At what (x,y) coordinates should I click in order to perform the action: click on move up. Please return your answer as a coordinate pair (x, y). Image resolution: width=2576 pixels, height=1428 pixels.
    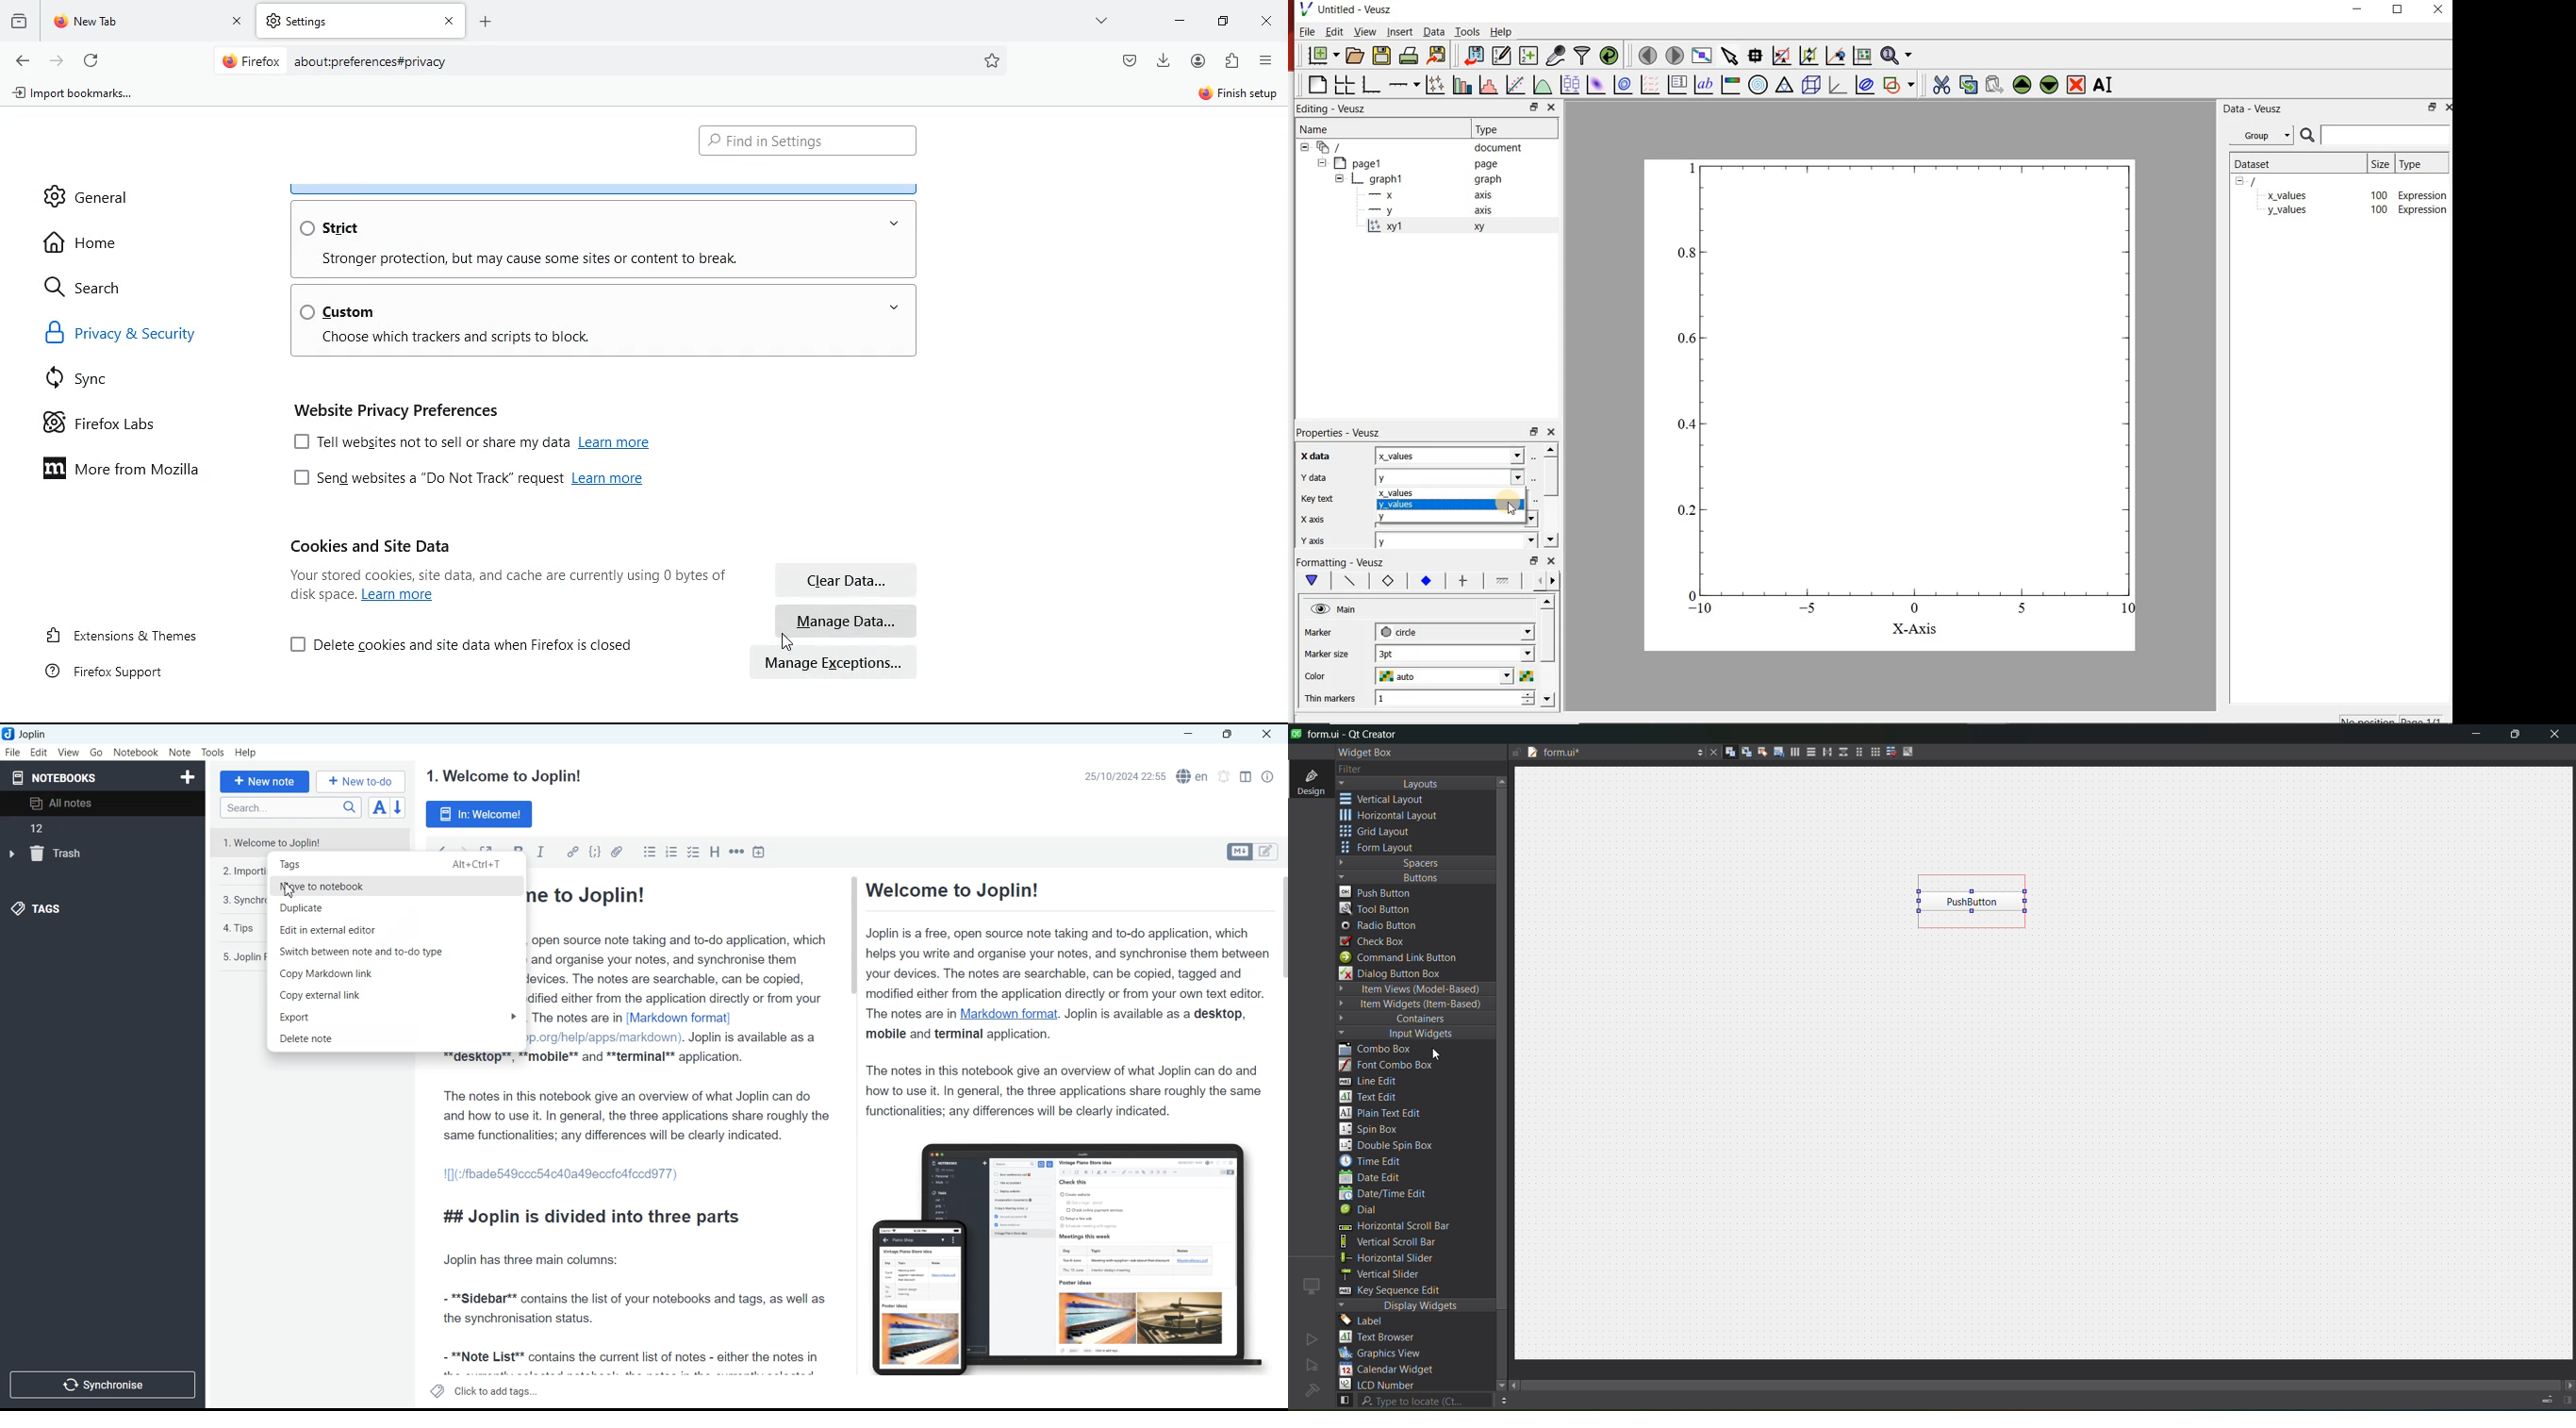
    Looking at the image, I should click on (1504, 780).